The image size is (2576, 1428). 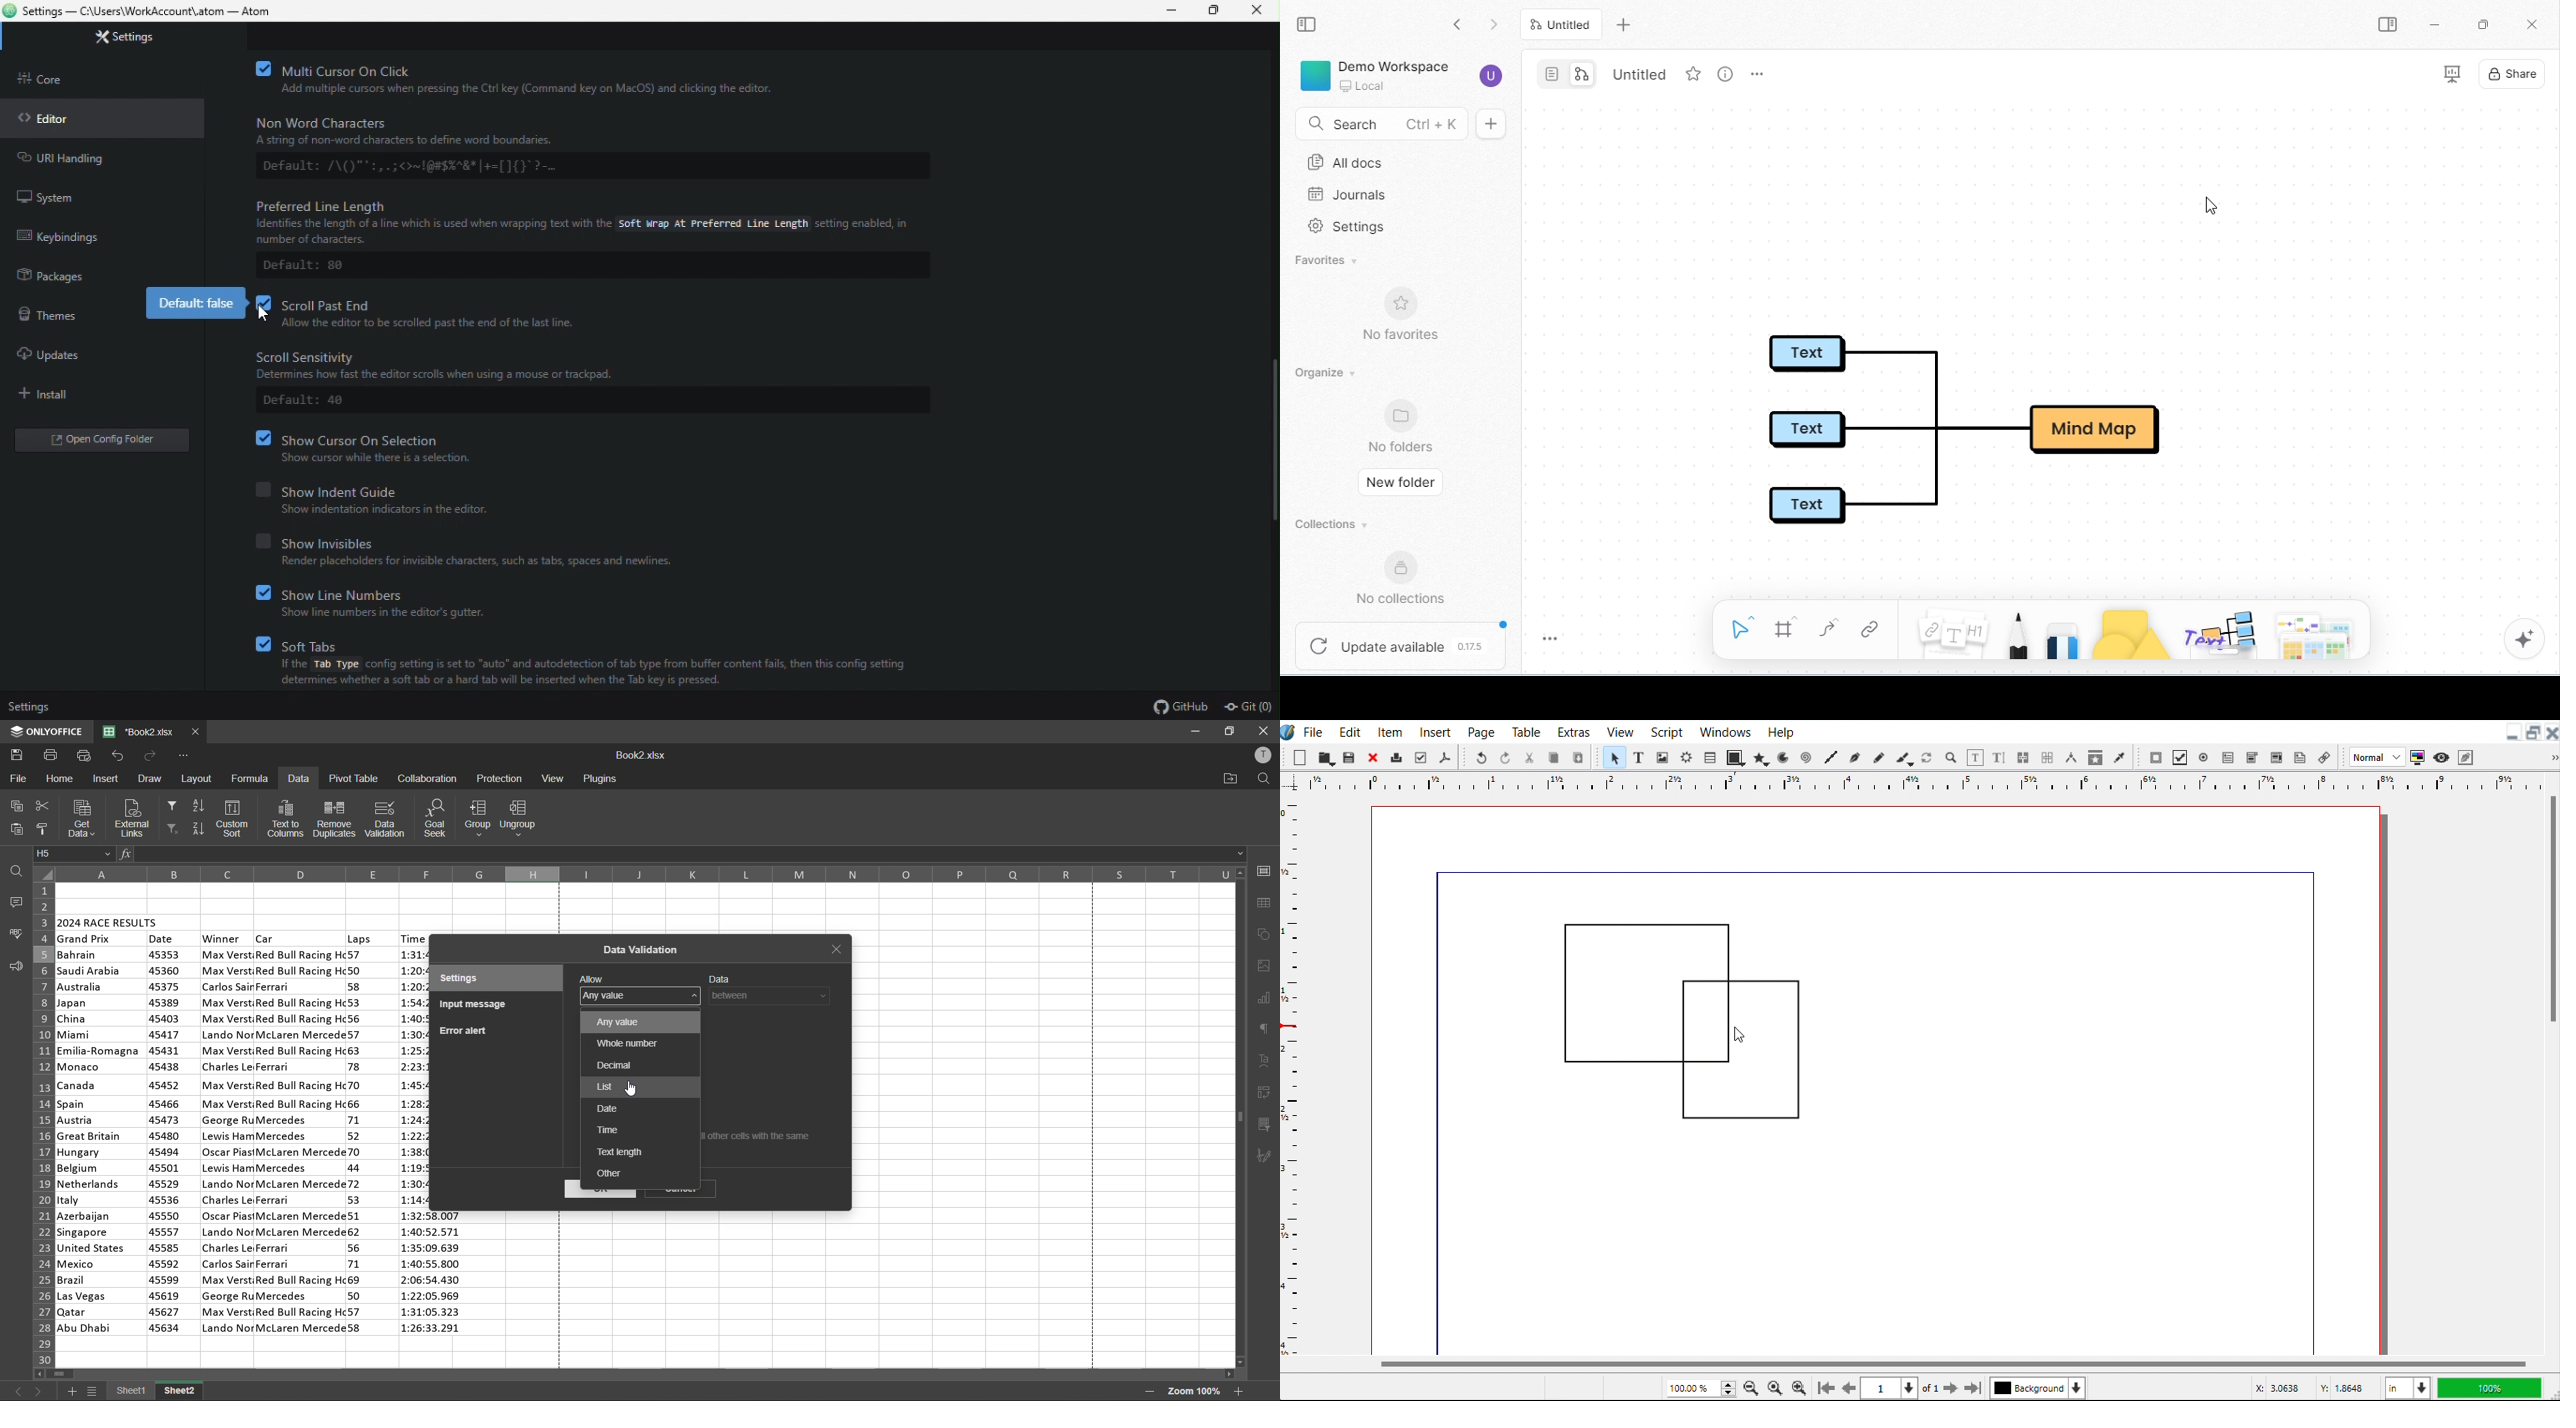 I want to click on settings, so click(x=1348, y=226).